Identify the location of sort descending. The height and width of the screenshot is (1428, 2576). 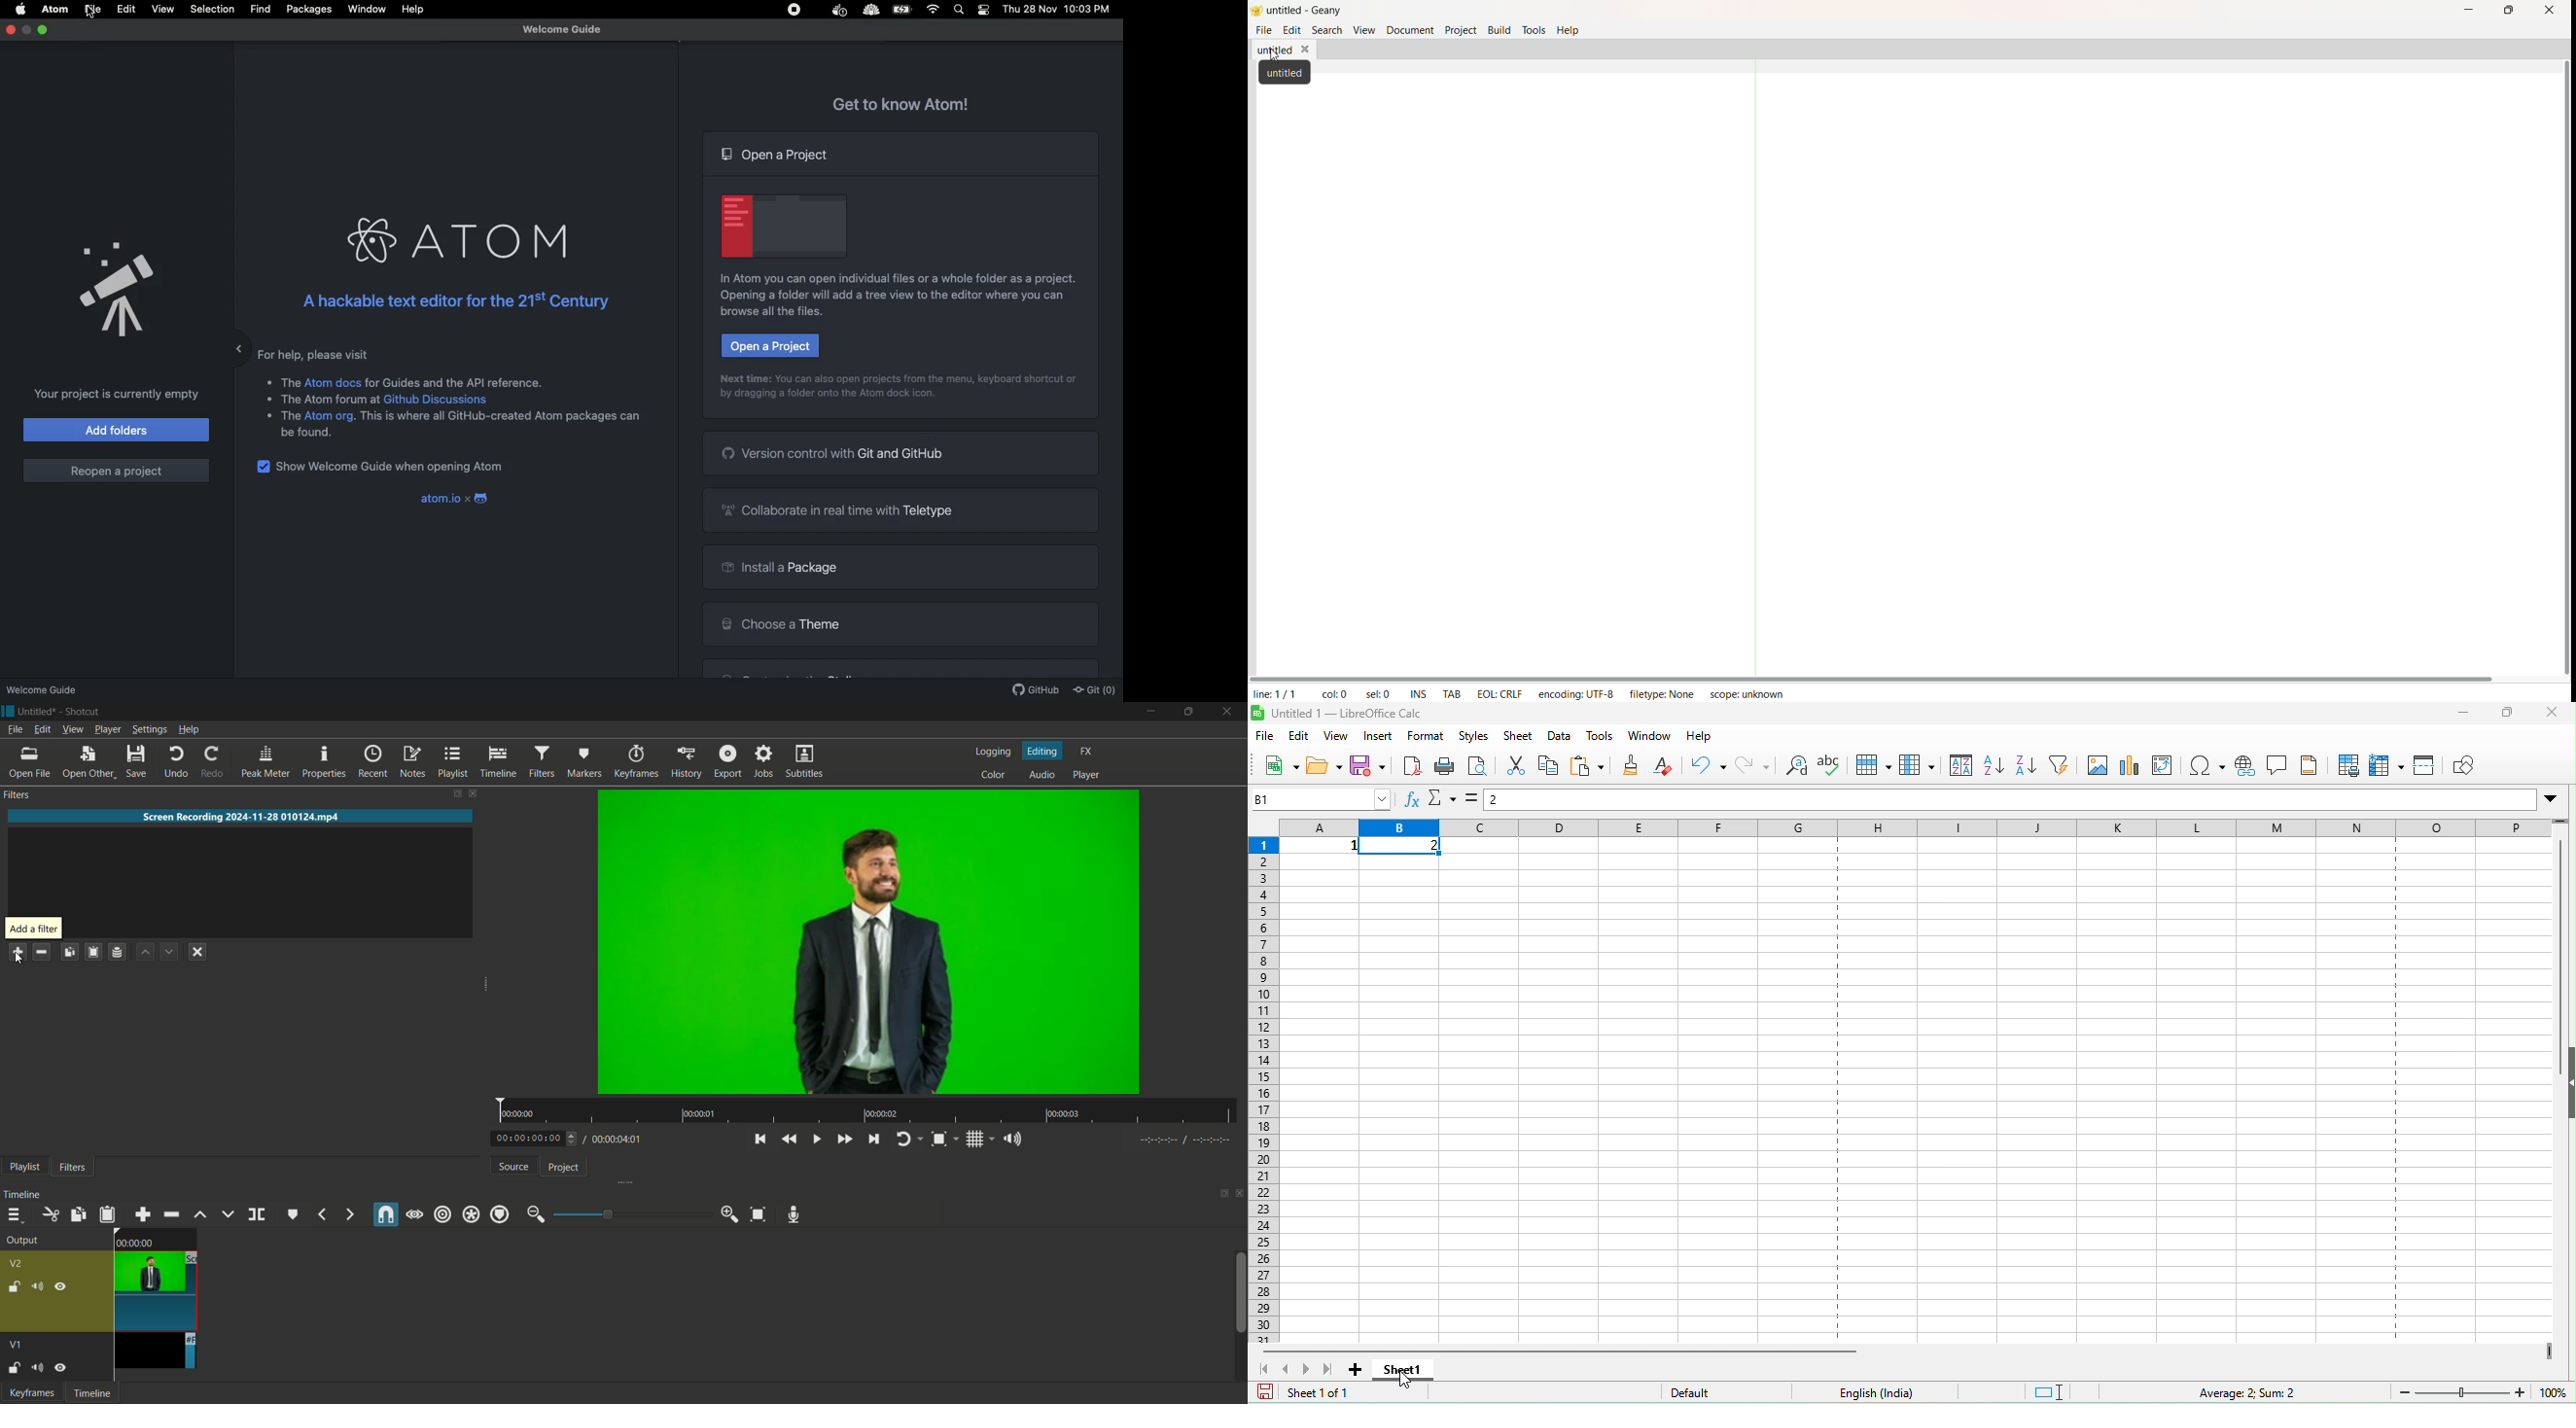
(2029, 766).